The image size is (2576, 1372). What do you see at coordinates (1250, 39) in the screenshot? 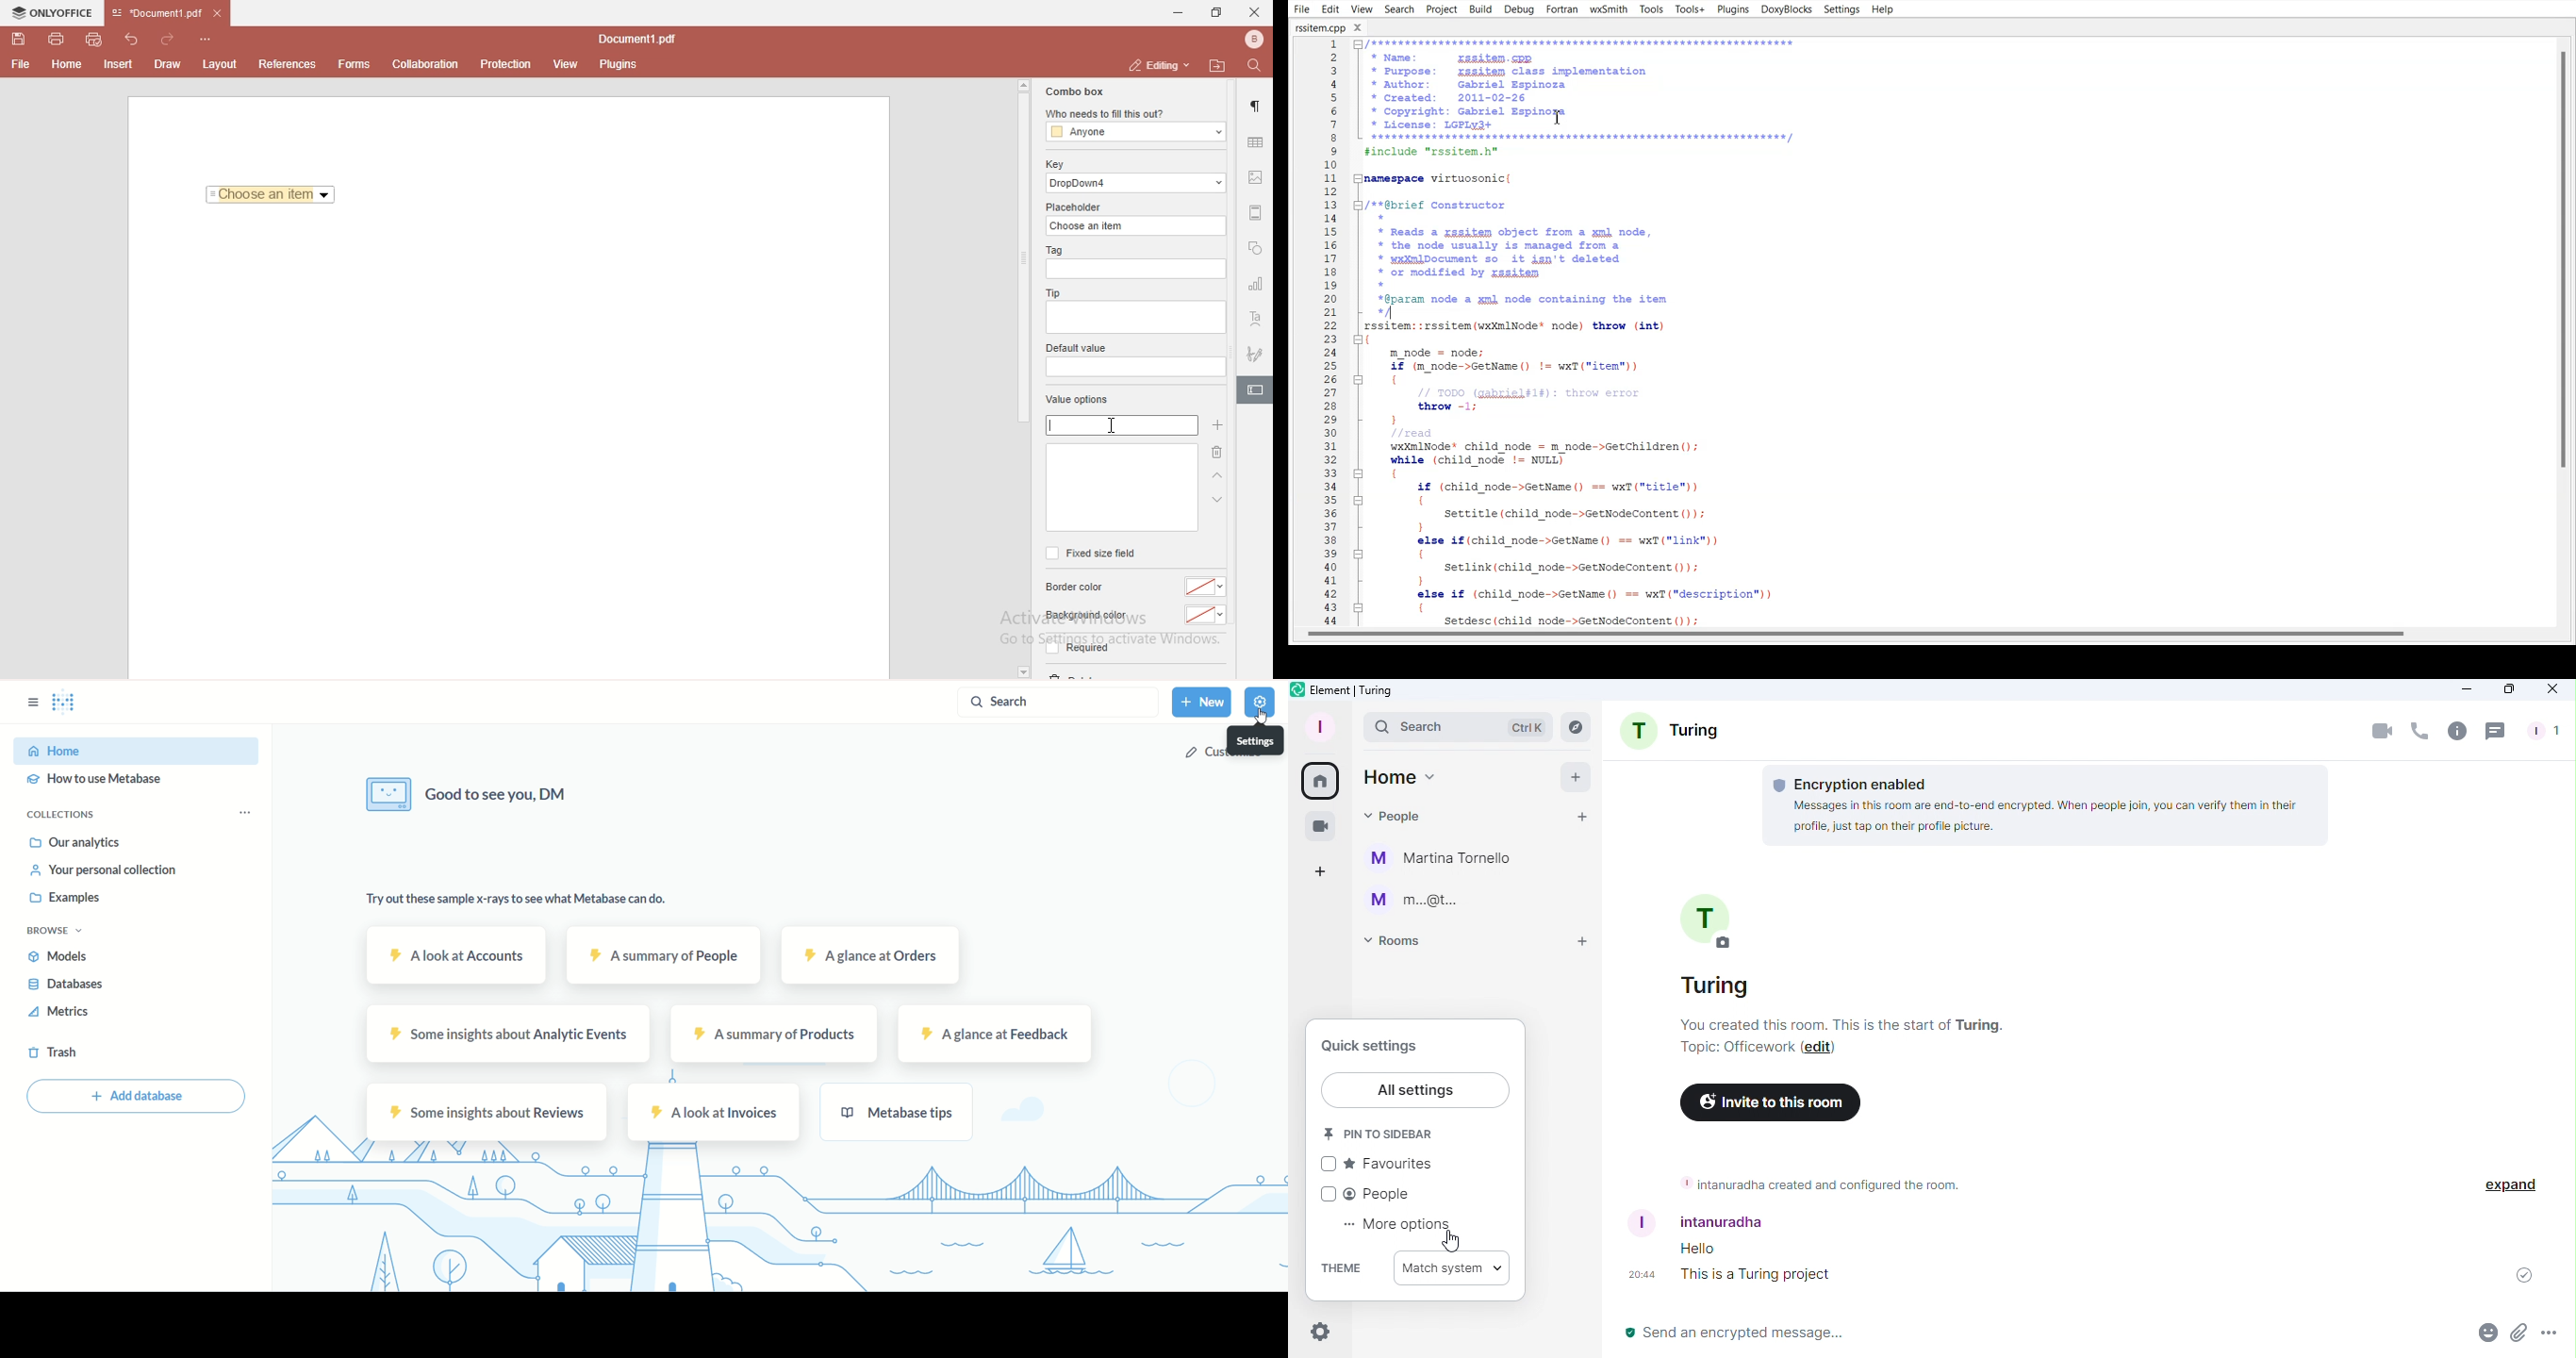
I see `bluetooth` at bounding box center [1250, 39].